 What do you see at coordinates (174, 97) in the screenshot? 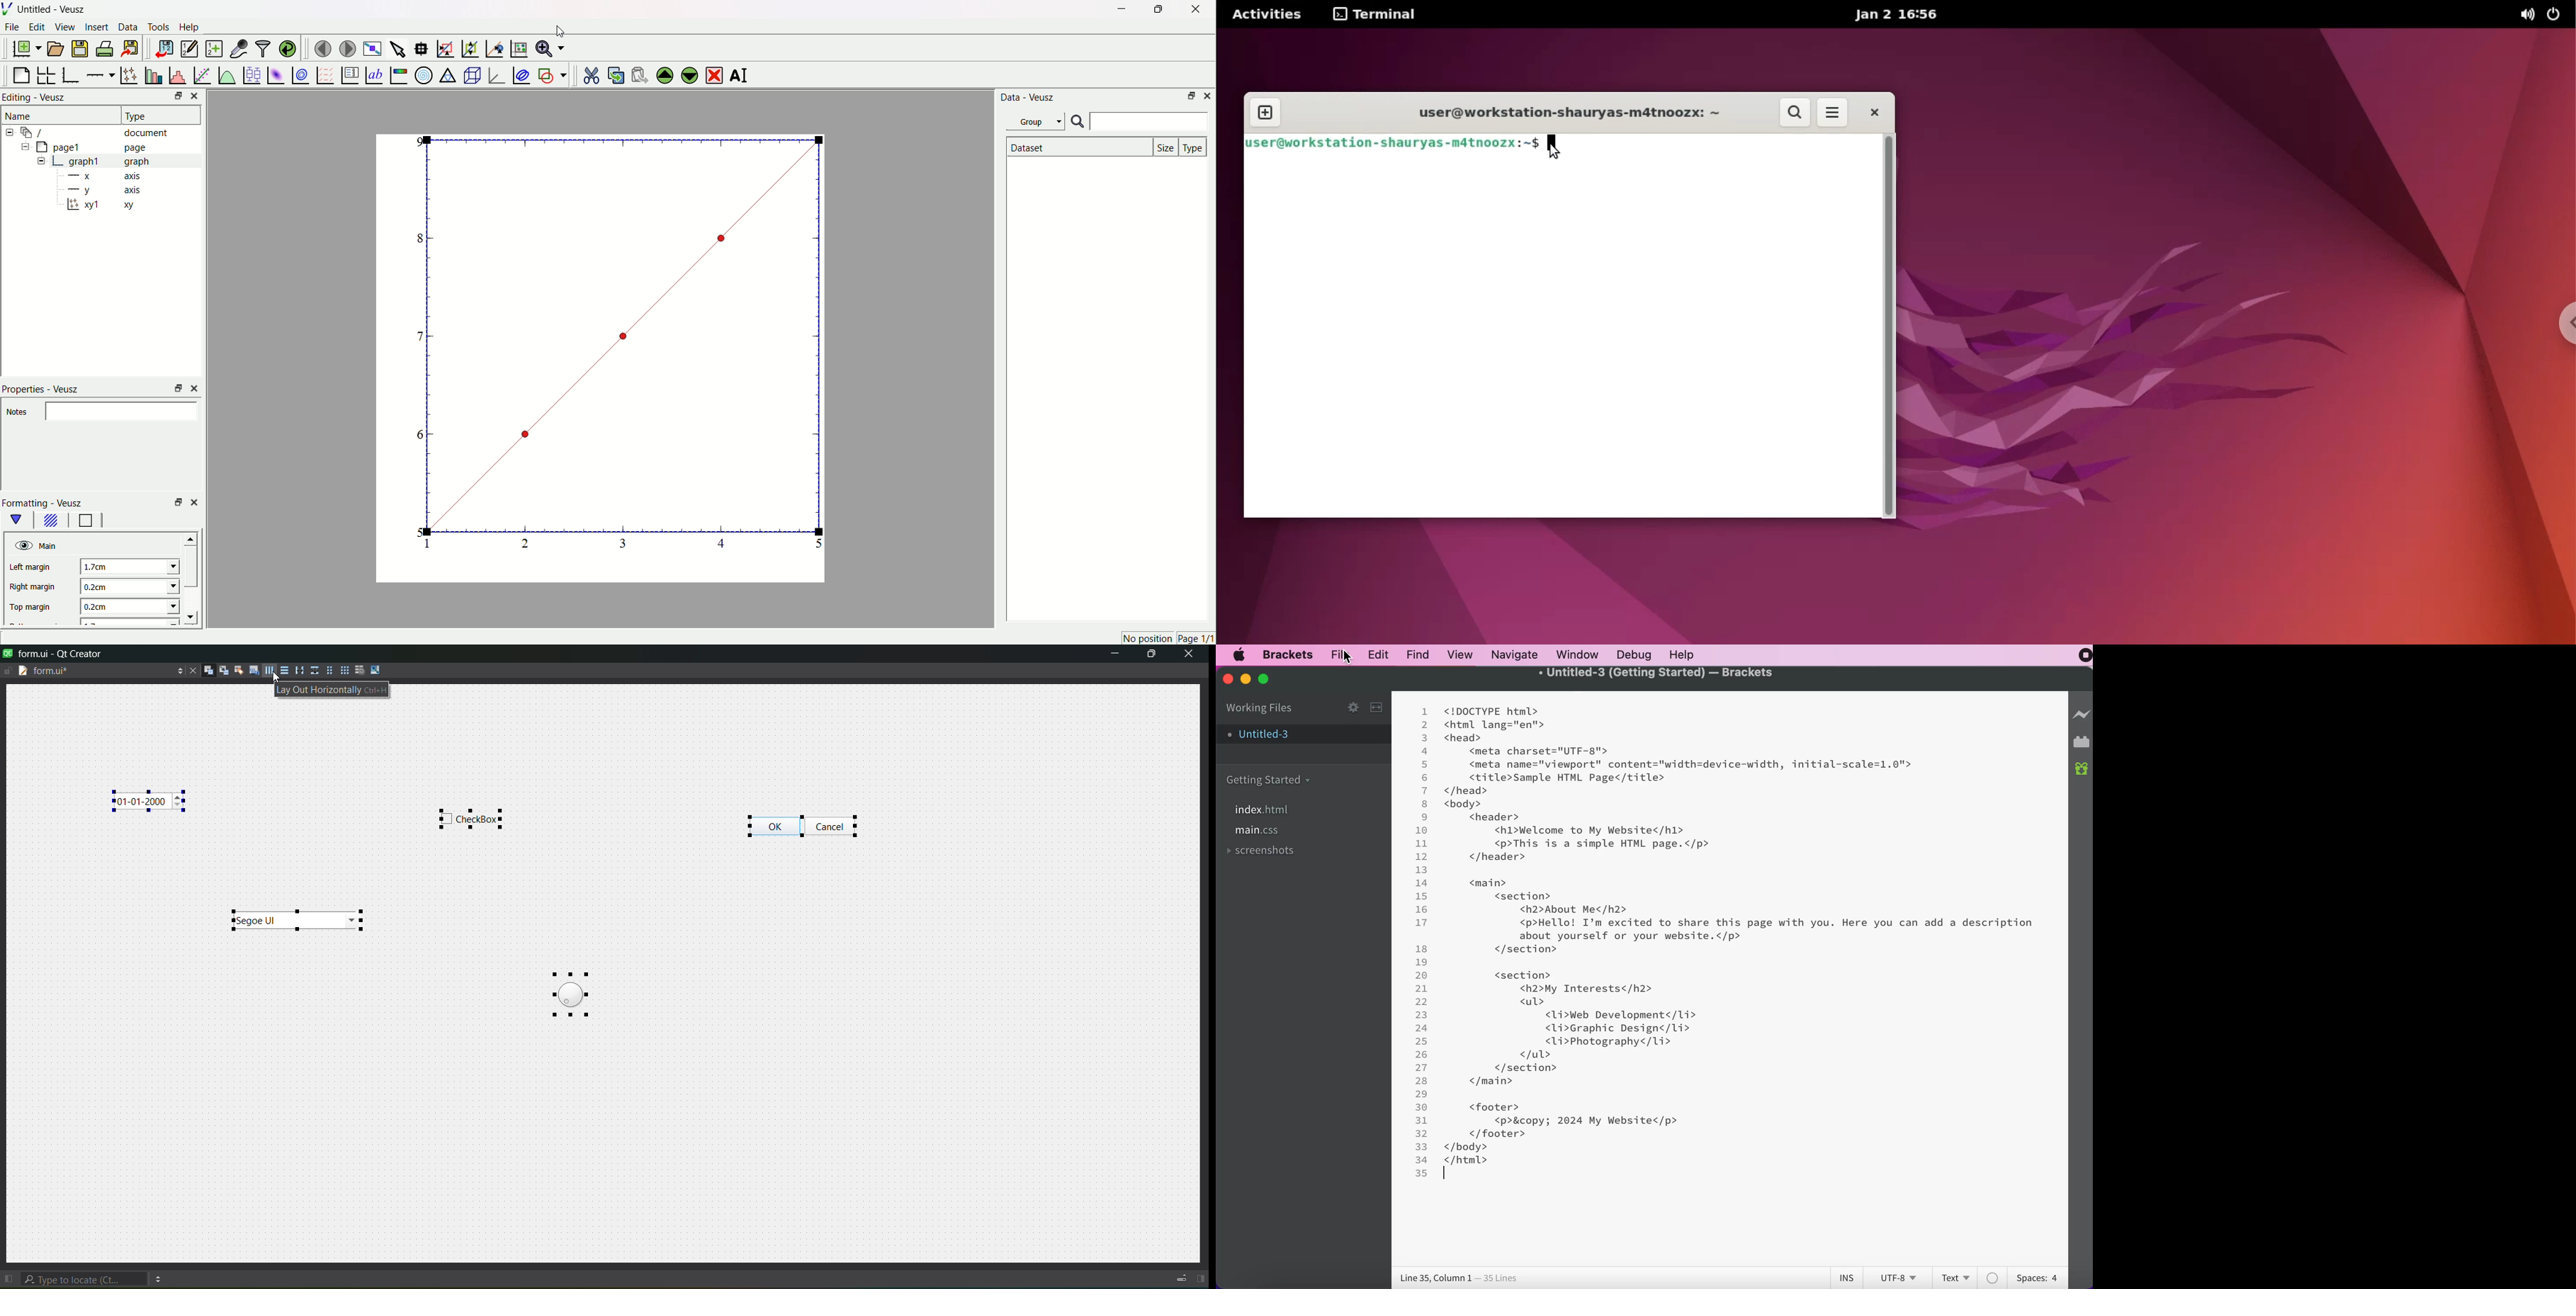
I see `Minimize` at bounding box center [174, 97].